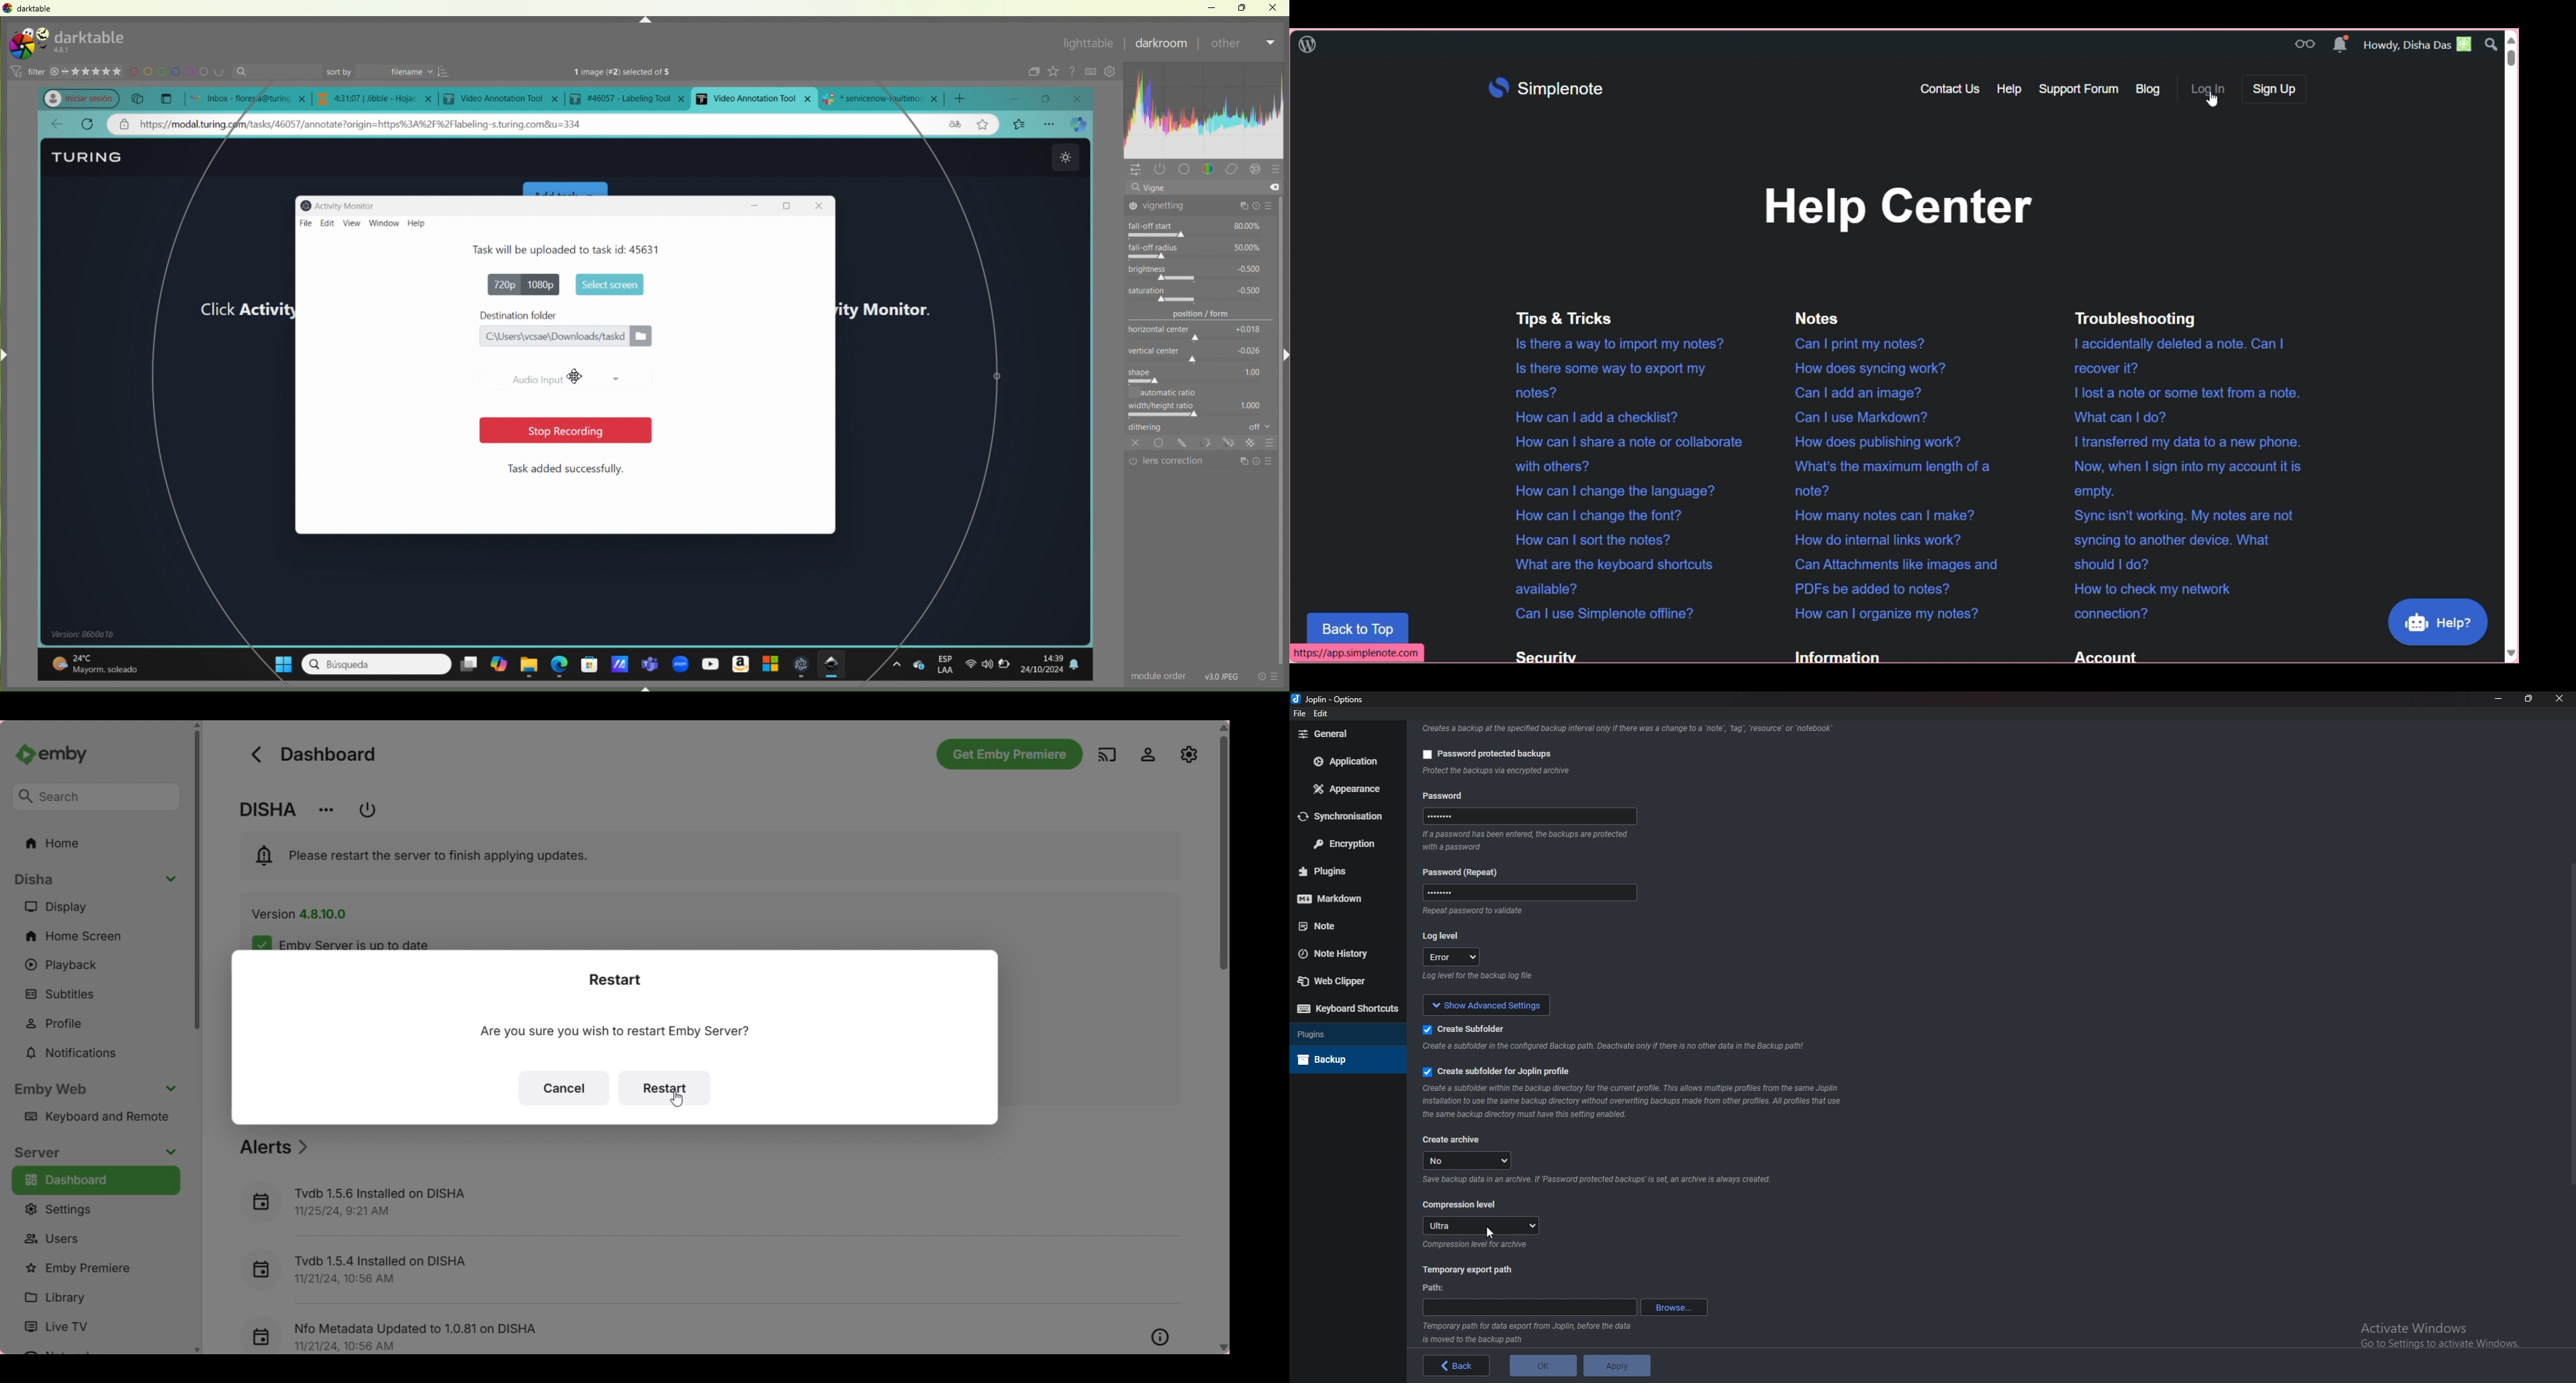 The image size is (2576, 1400). I want to click on Compression level, so click(1462, 1204).